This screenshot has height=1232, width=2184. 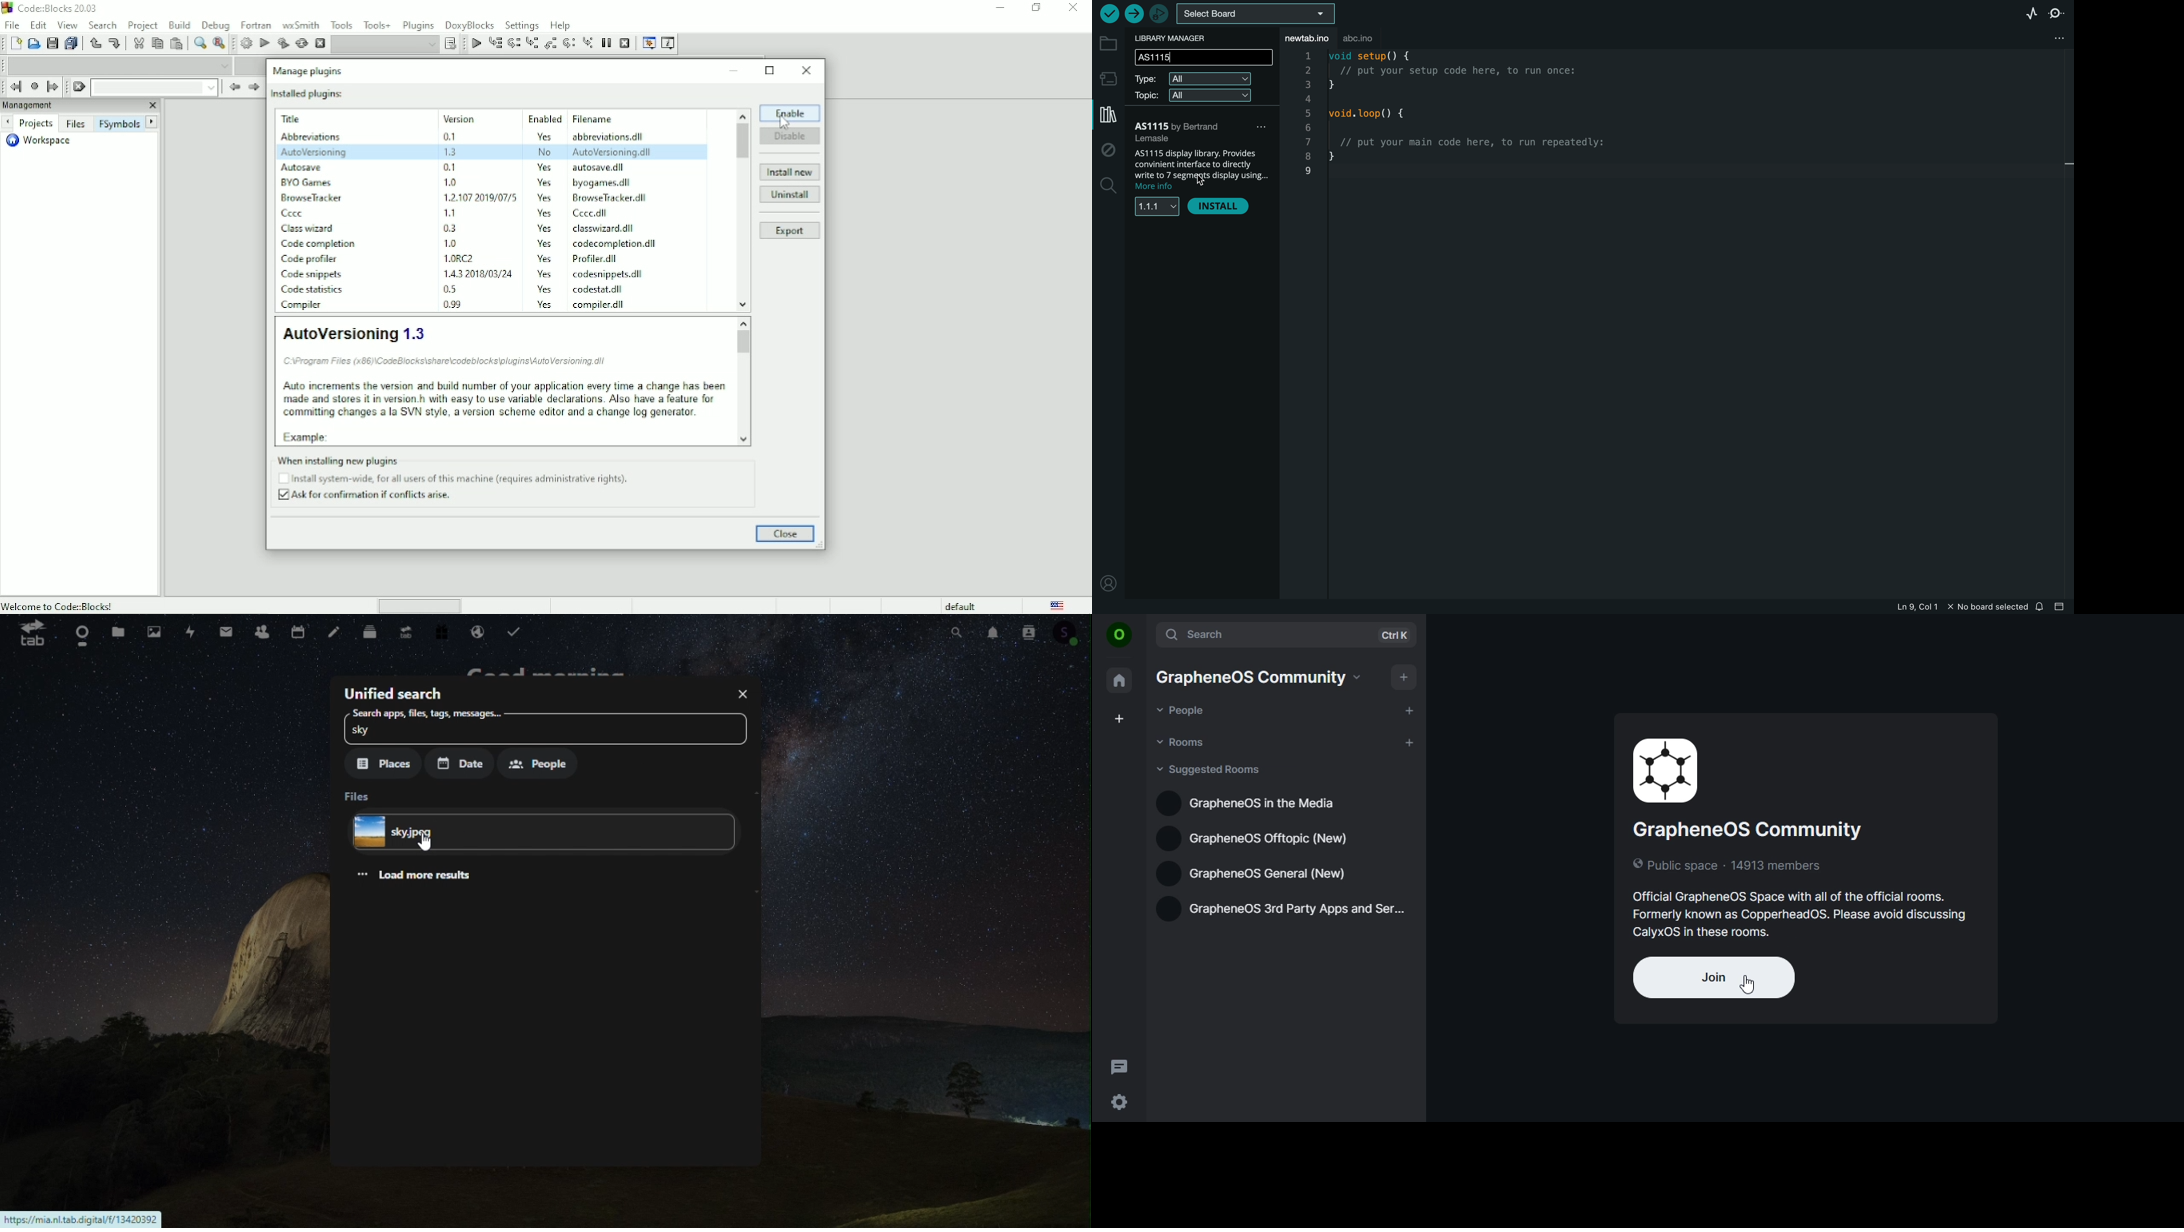 I want to click on plugin, so click(x=306, y=181).